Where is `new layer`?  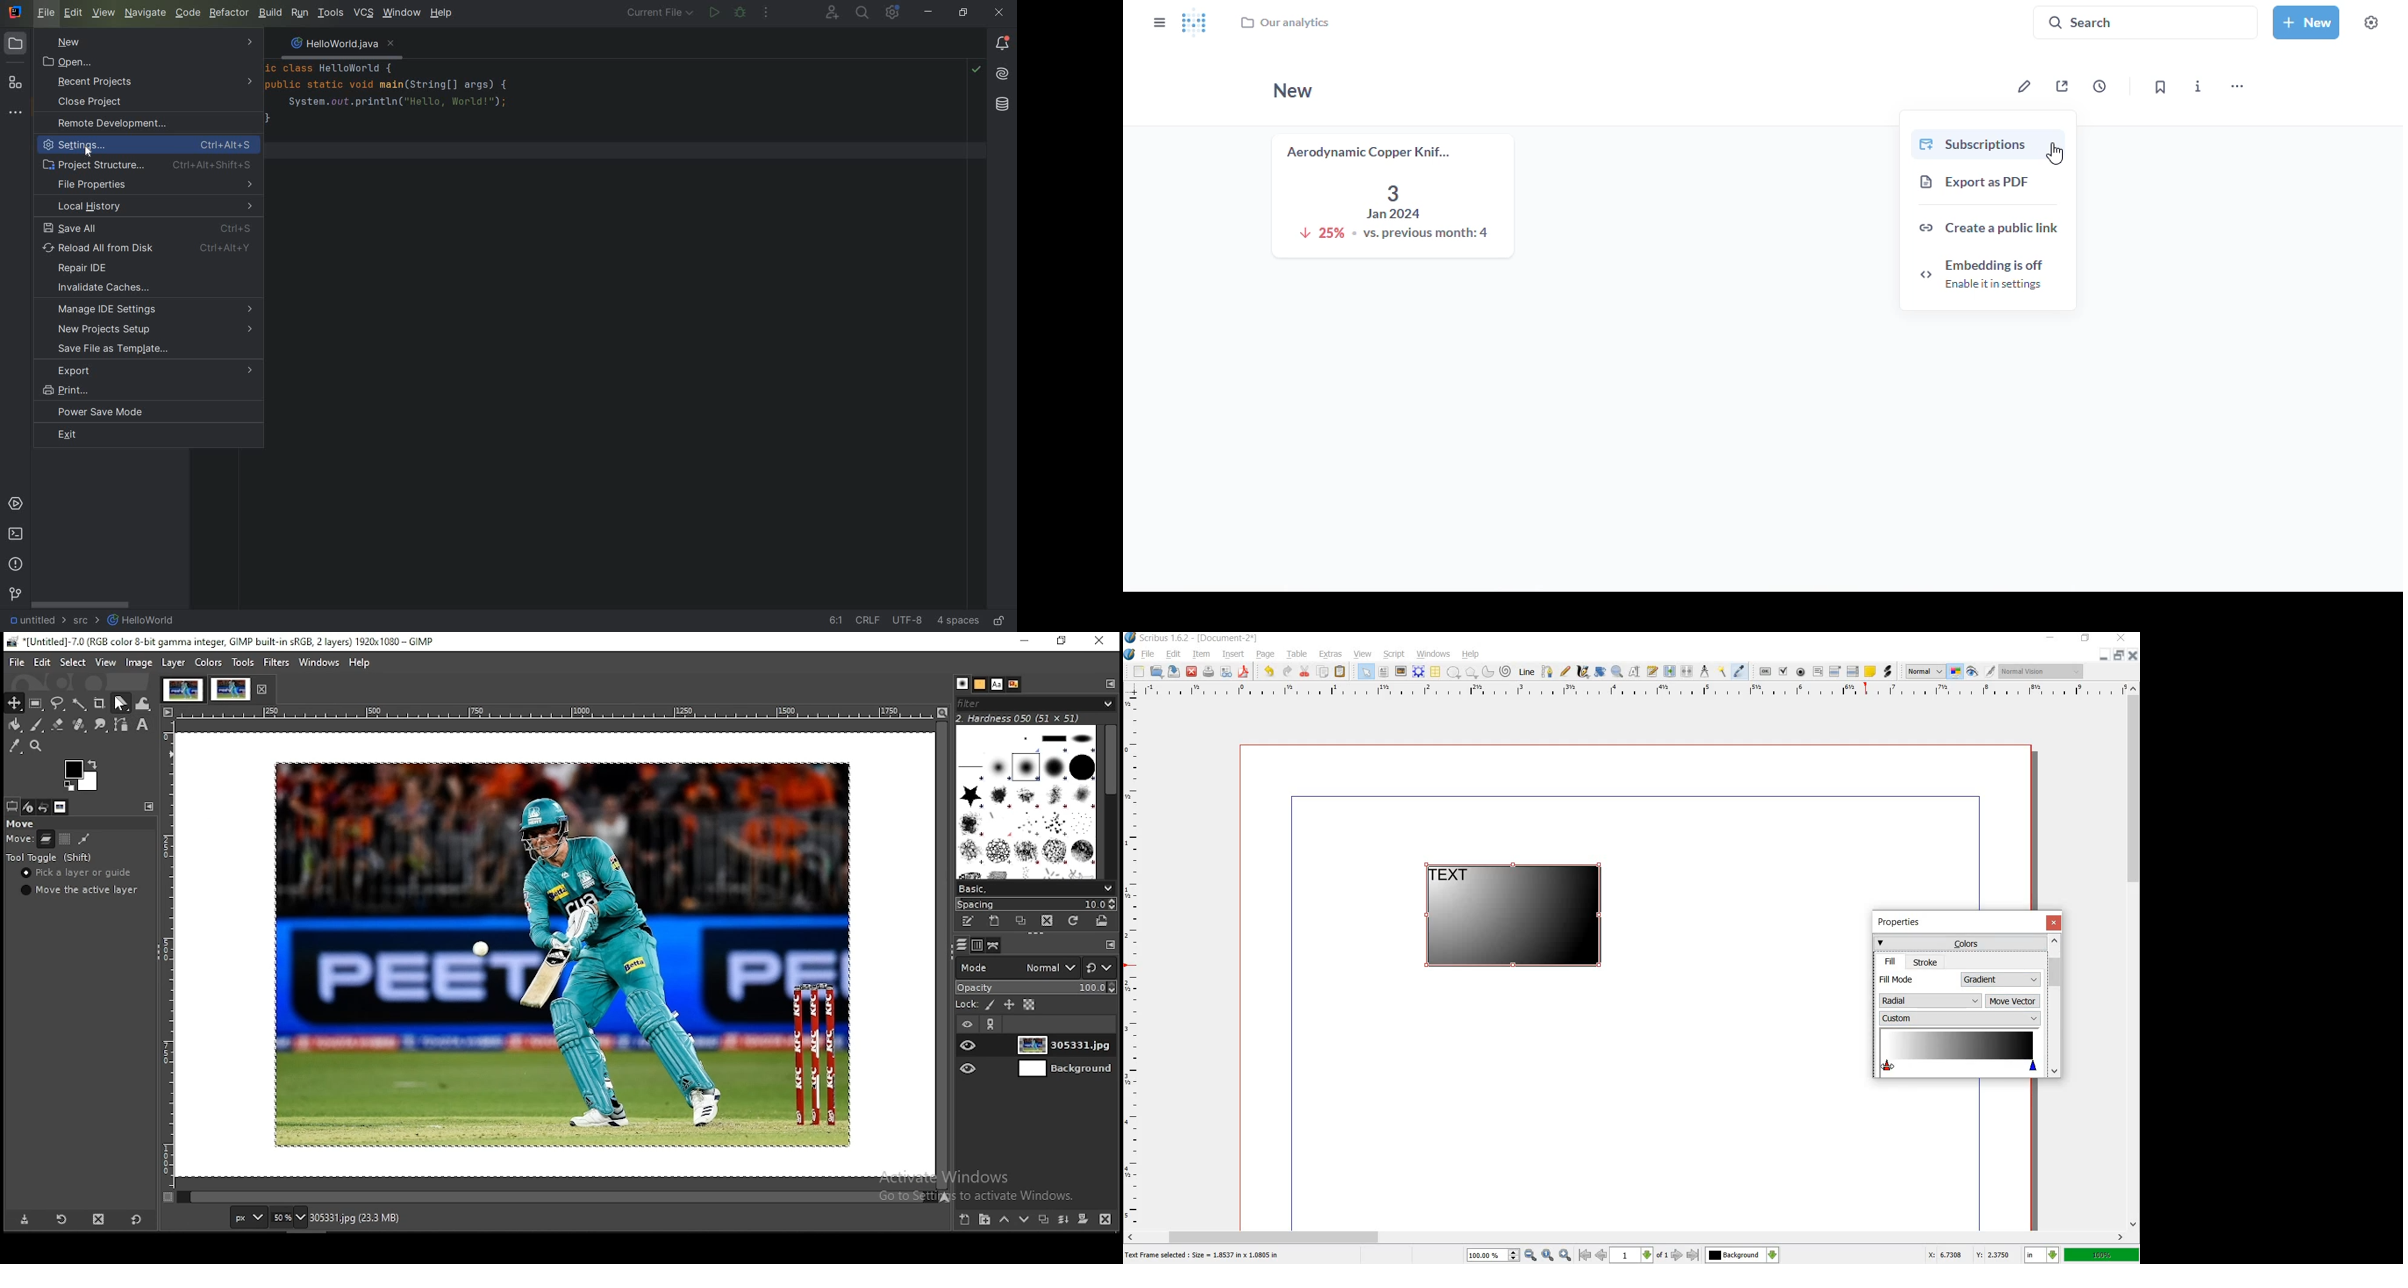
new layer is located at coordinates (965, 1220).